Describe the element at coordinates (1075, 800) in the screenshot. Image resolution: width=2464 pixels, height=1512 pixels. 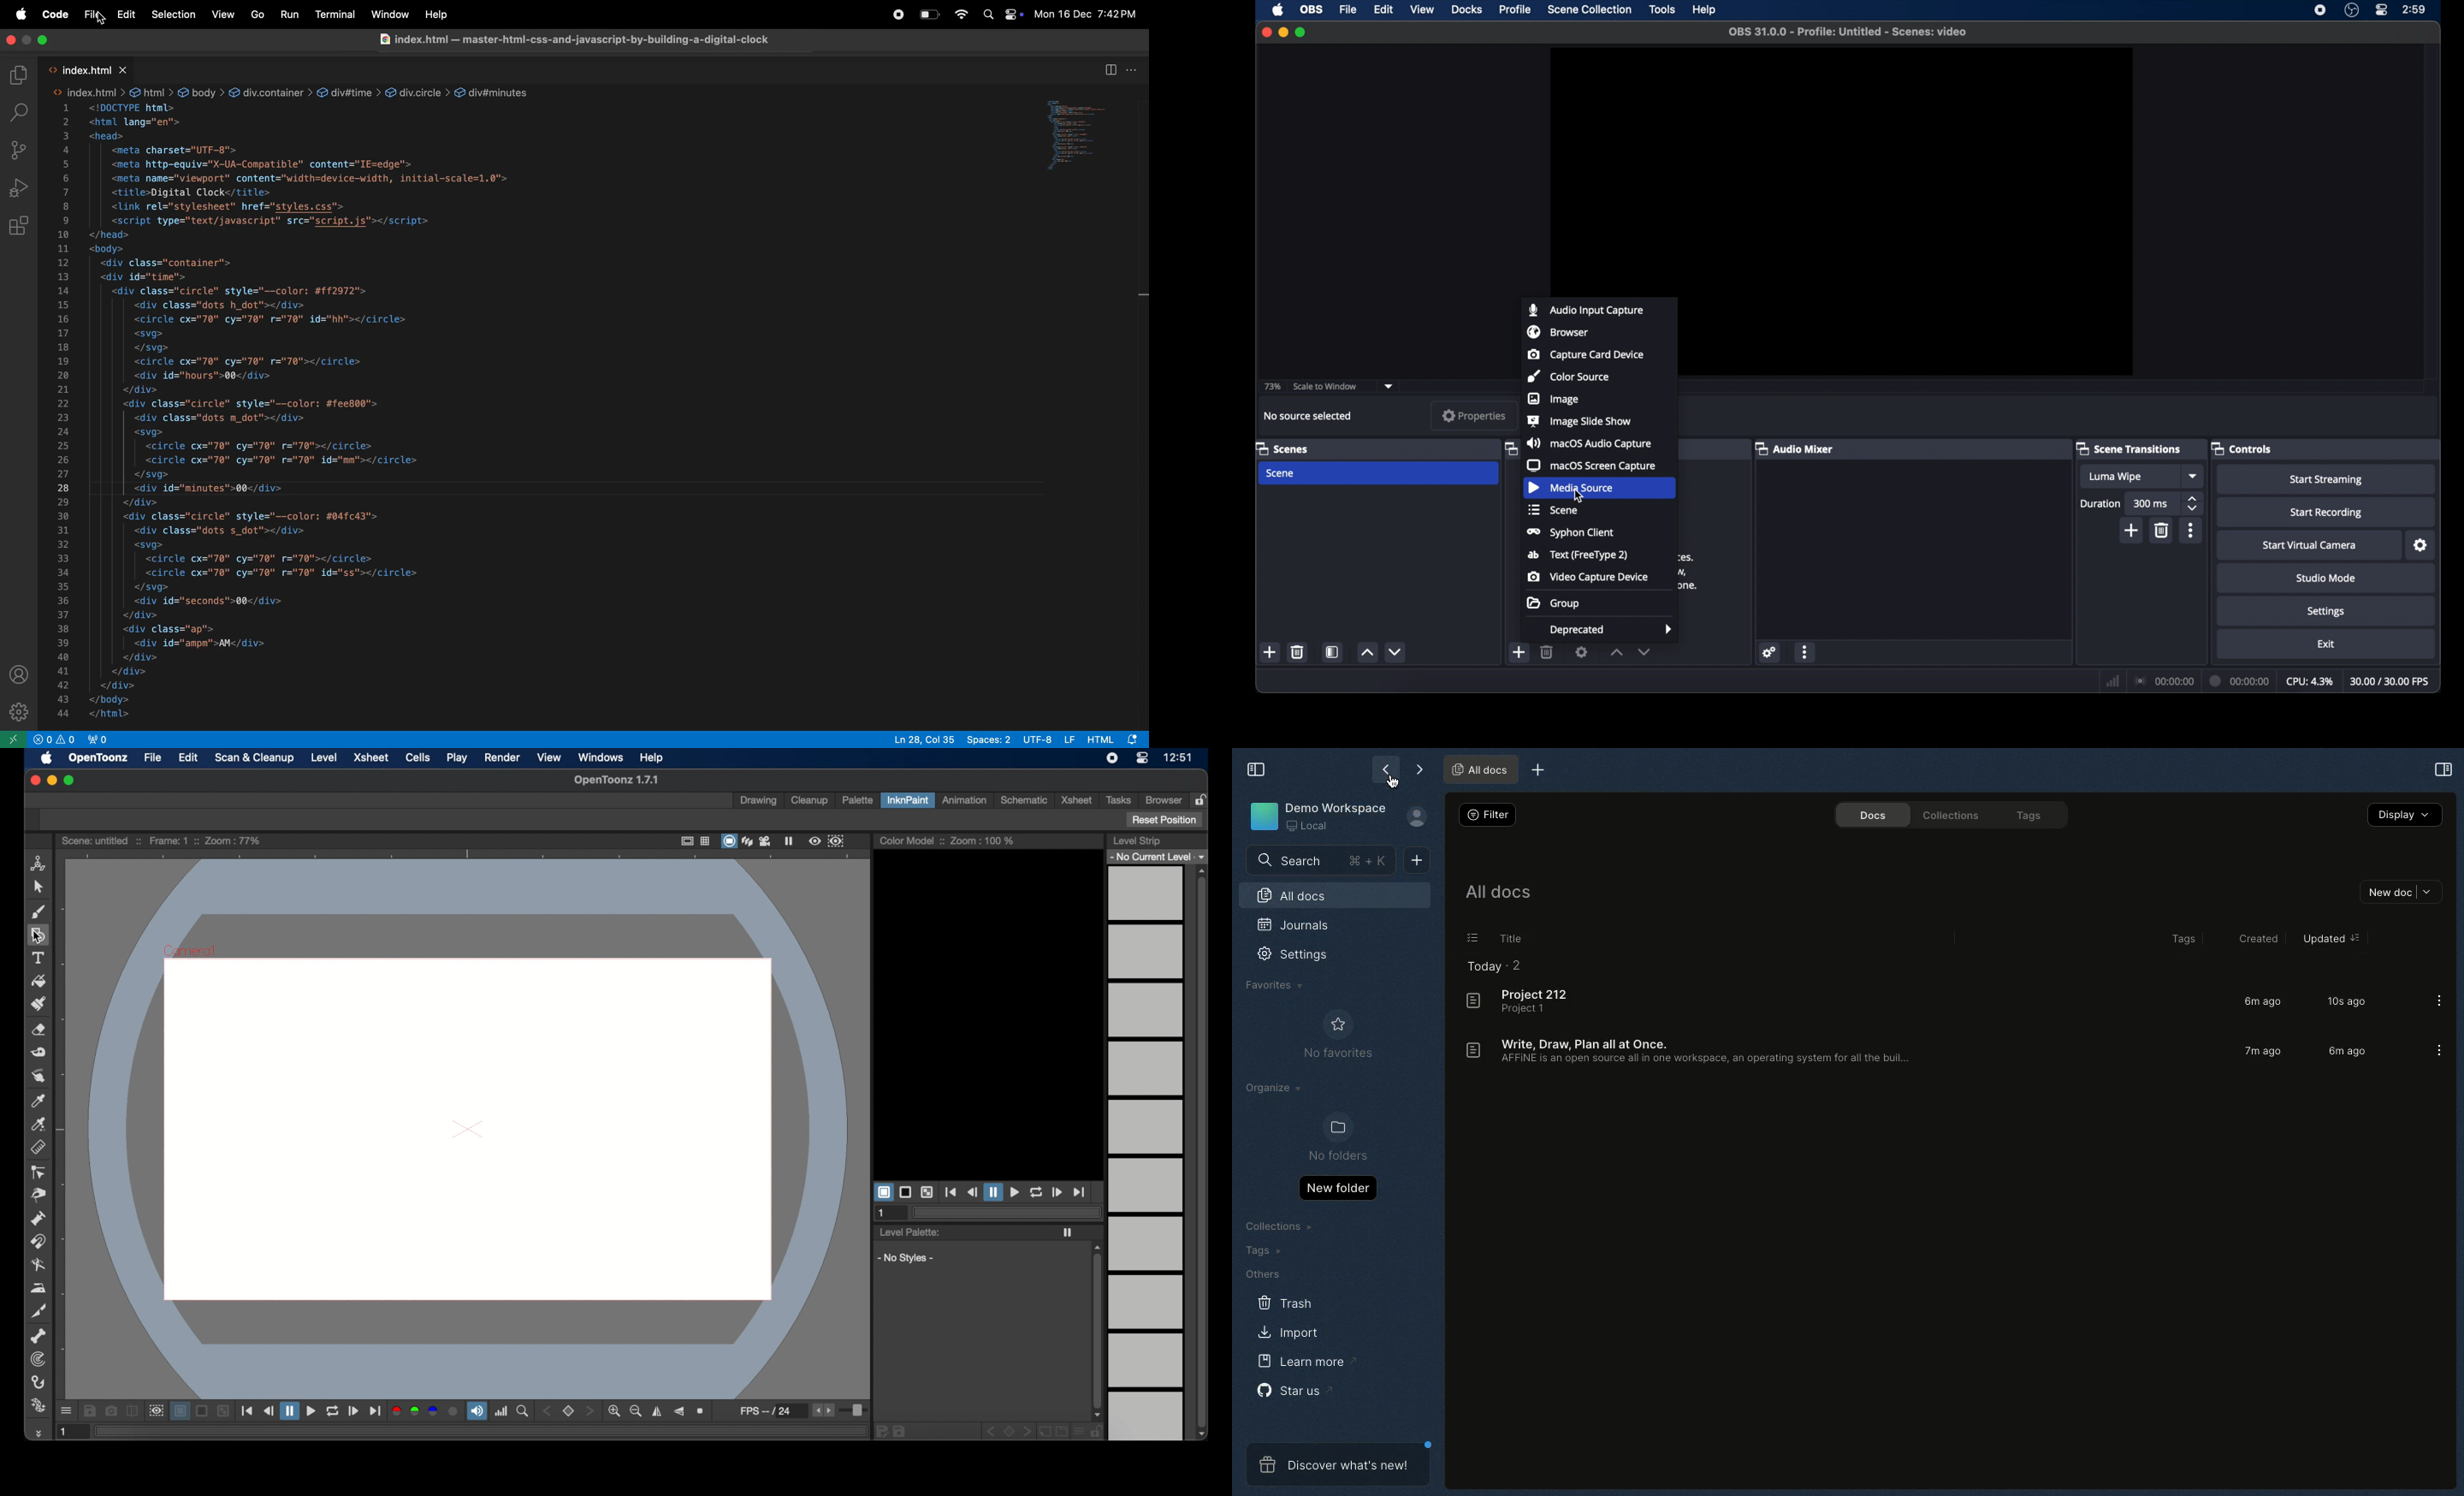
I see `xsheet` at that location.